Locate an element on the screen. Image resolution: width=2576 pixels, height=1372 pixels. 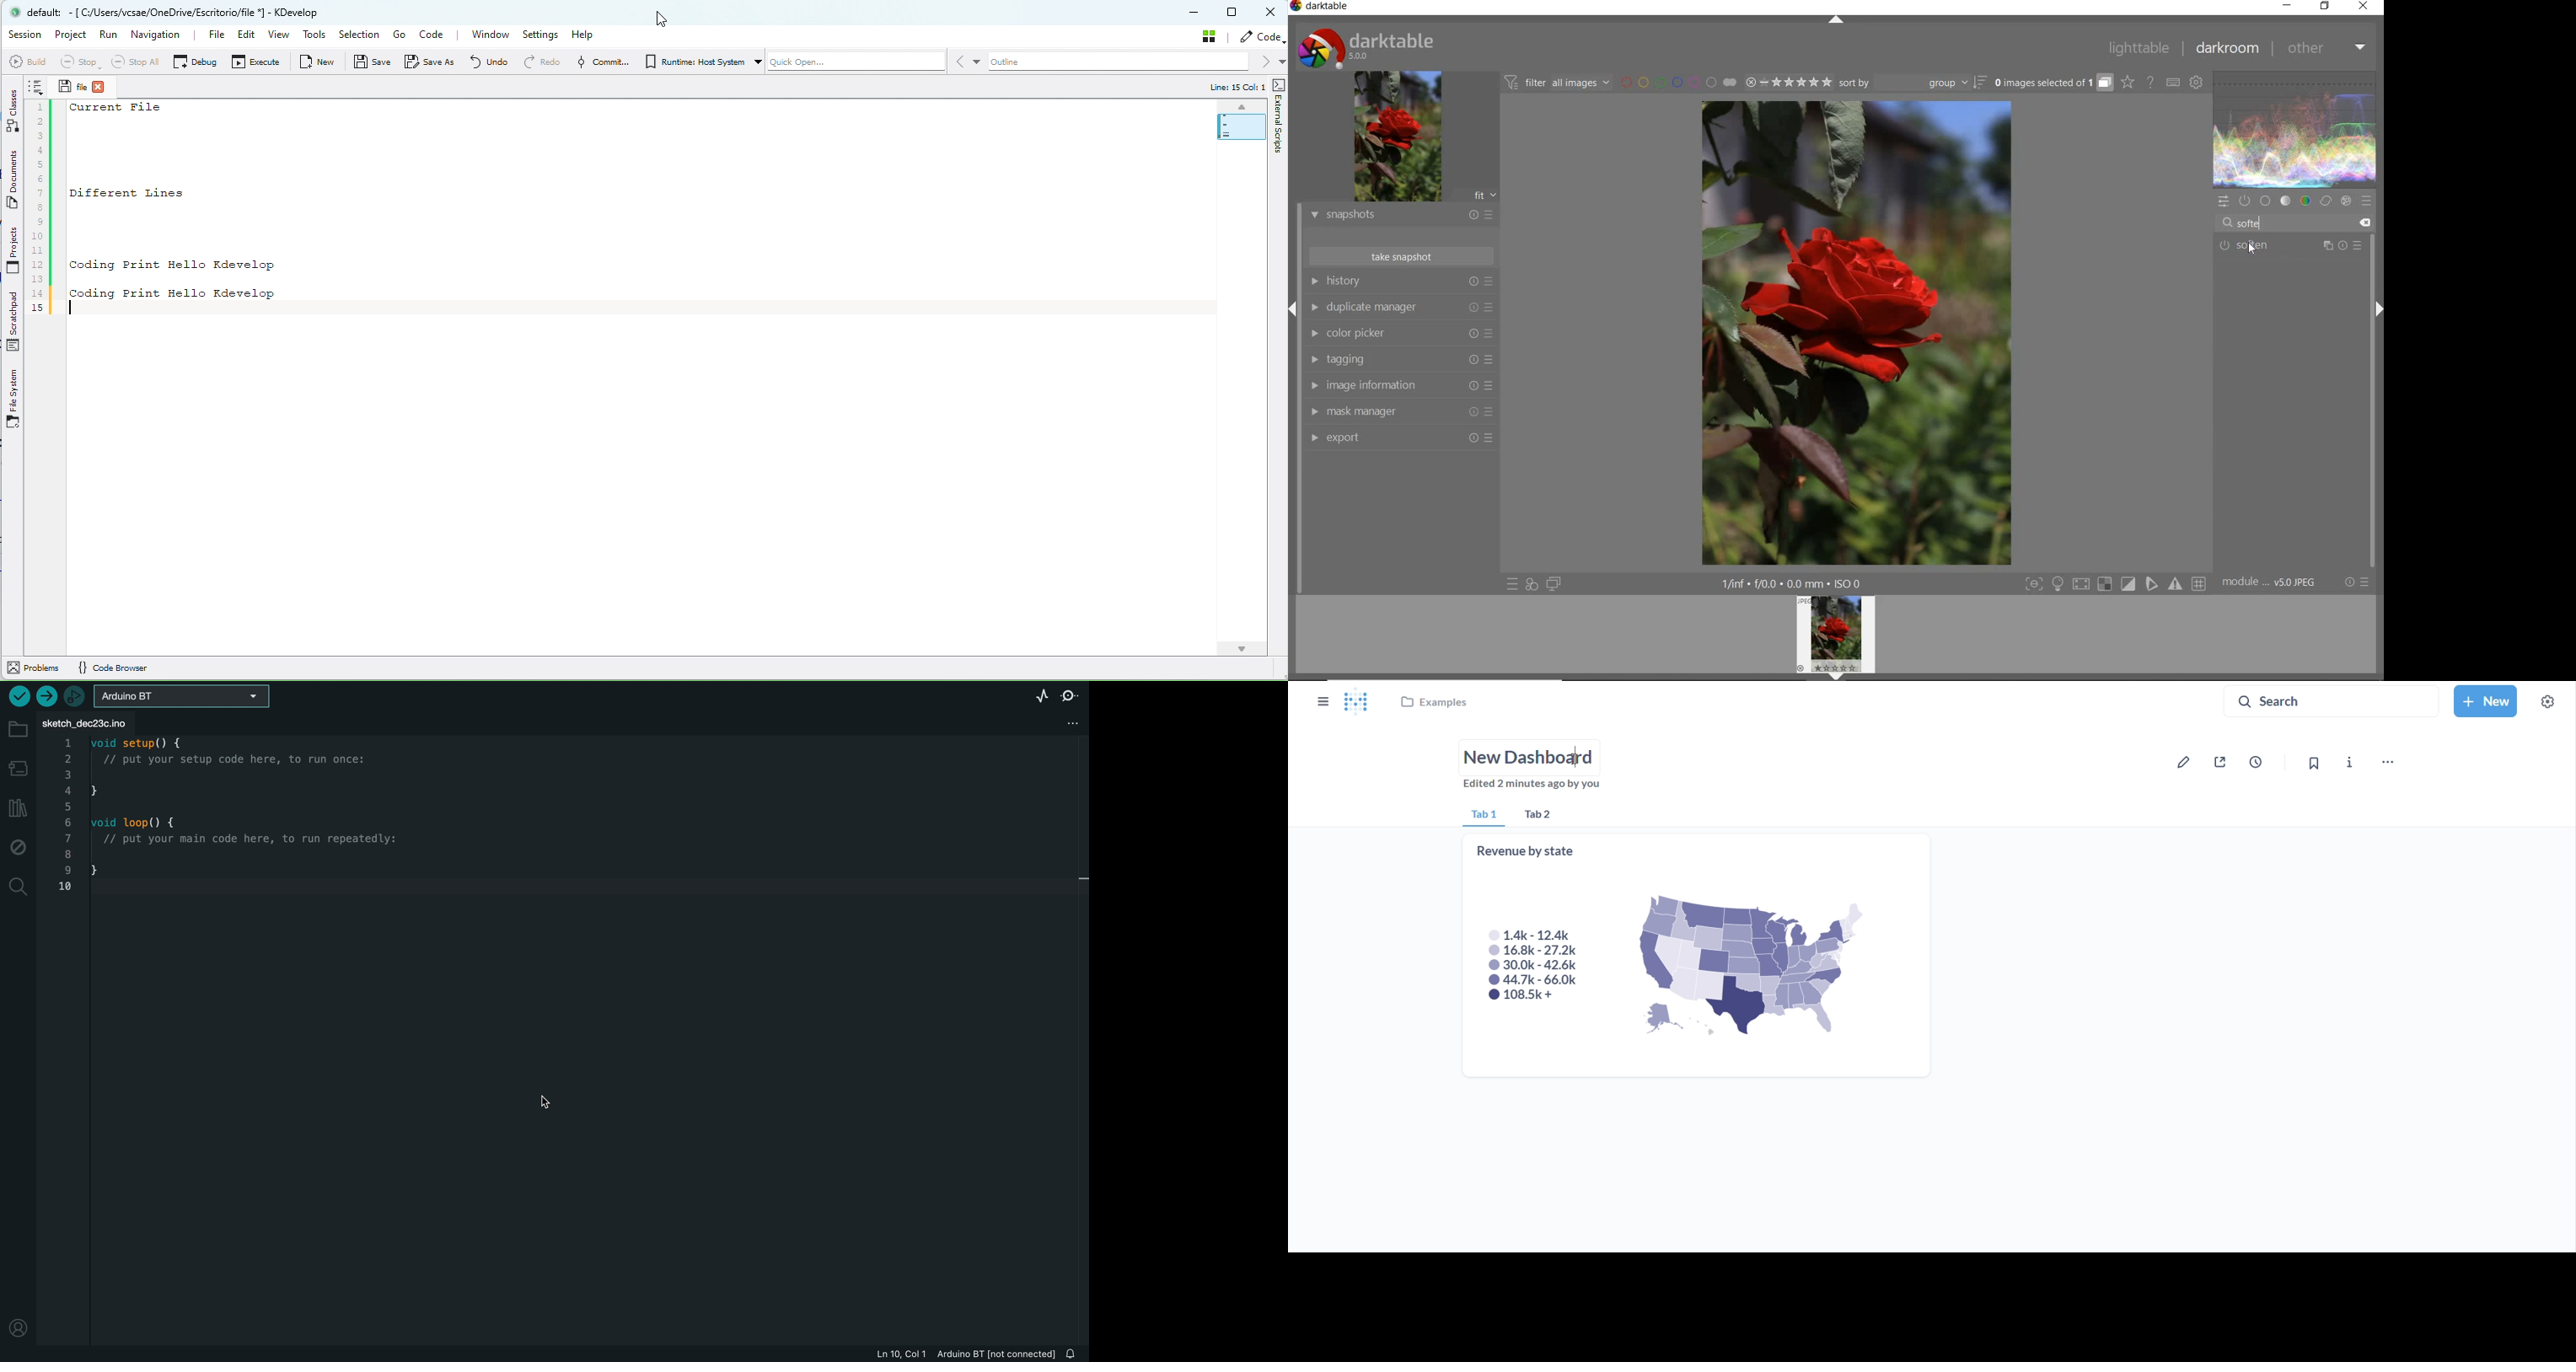
more info is located at coordinates (2350, 763).